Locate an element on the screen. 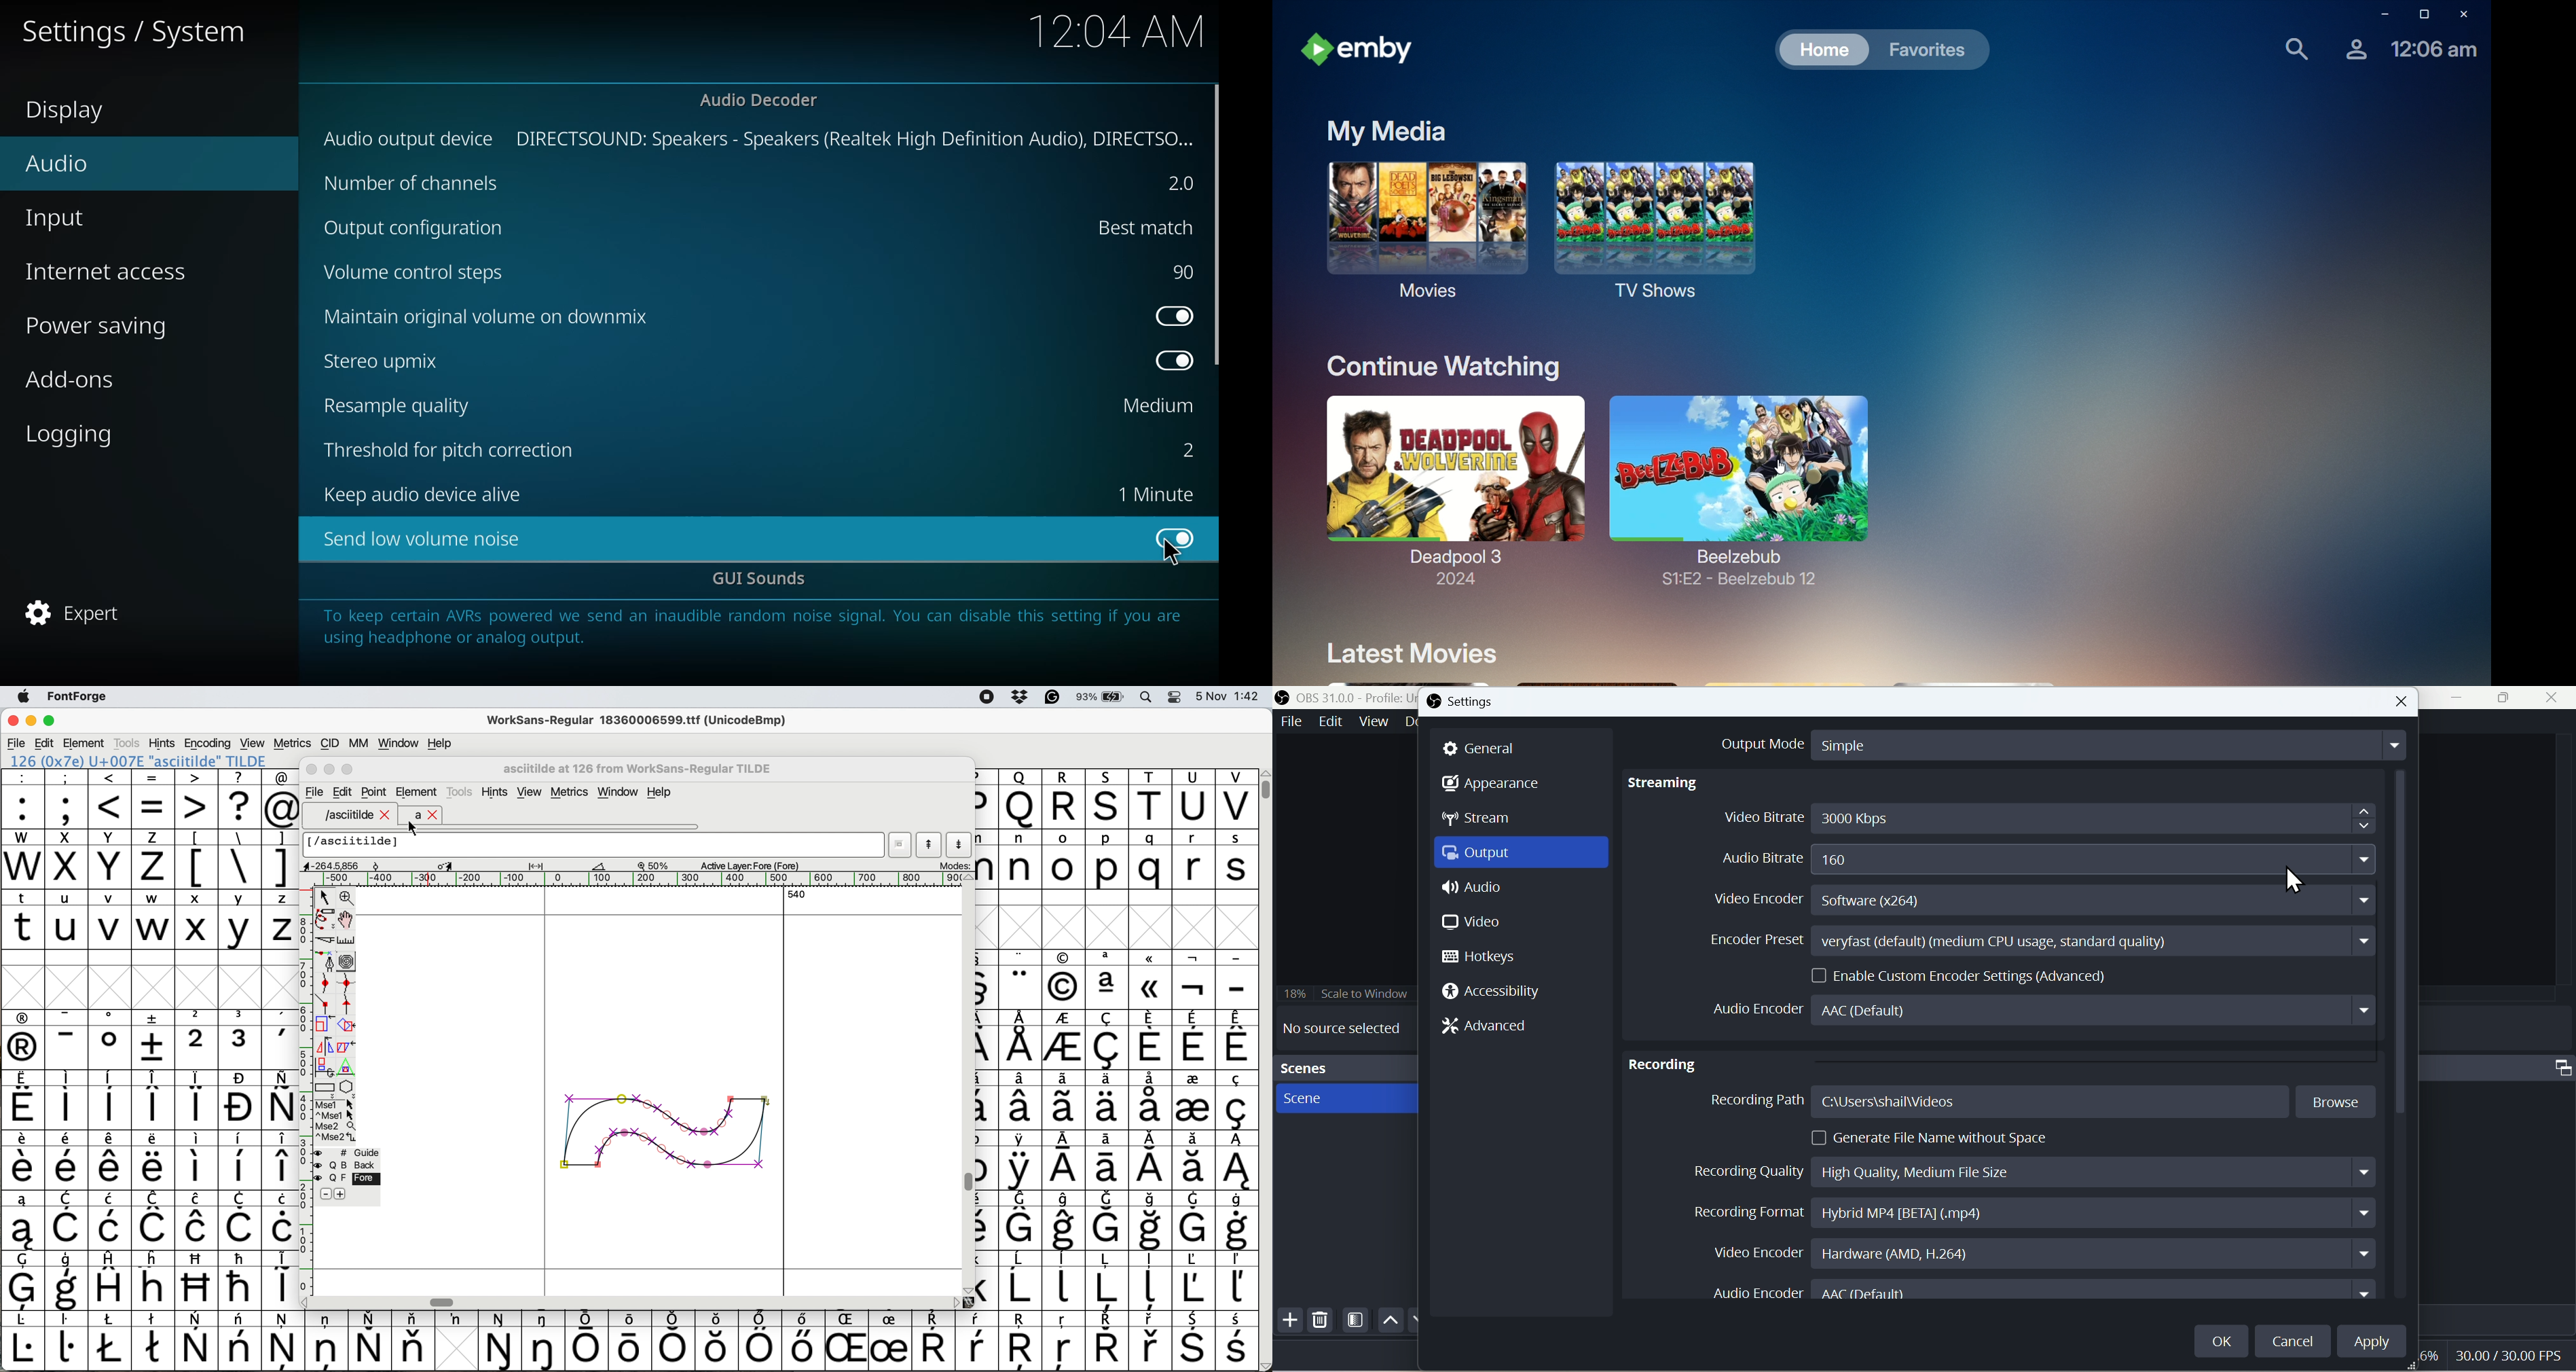 The image size is (2576, 1372). close is located at coordinates (2555, 699).